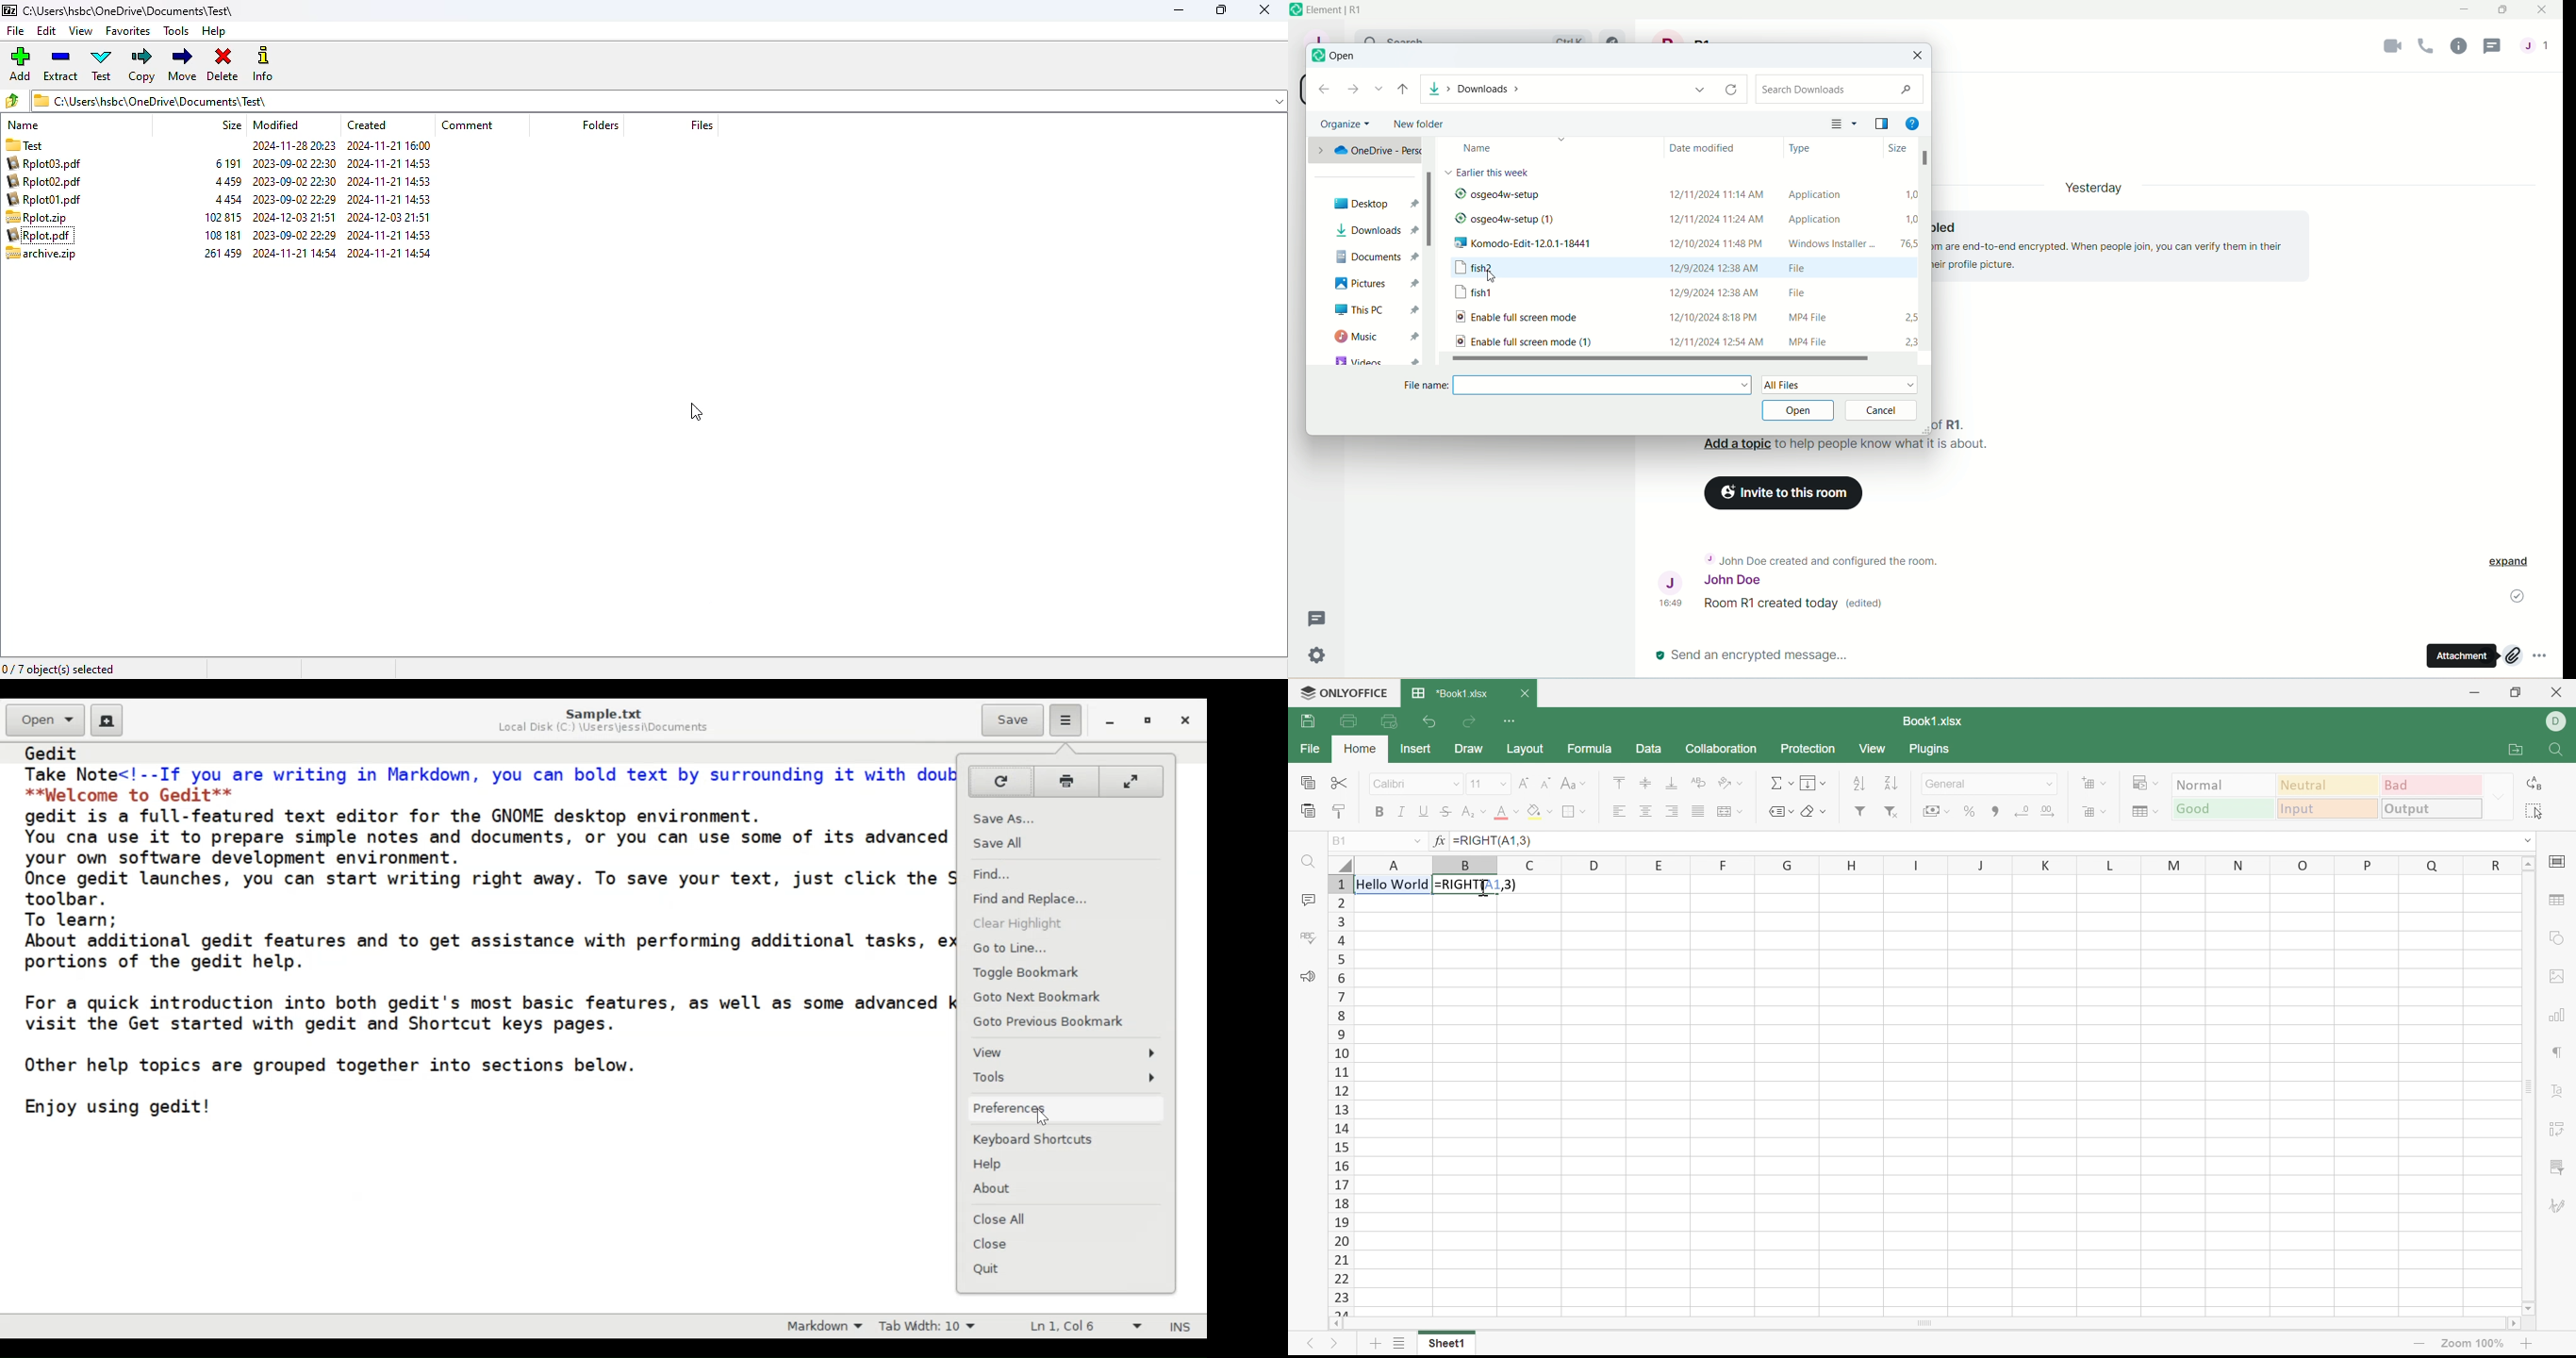 This screenshot has height=1372, width=2576. What do you see at coordinates (38, 143) in the screenshot?
I see `folder` at bounding box center [38, 143].